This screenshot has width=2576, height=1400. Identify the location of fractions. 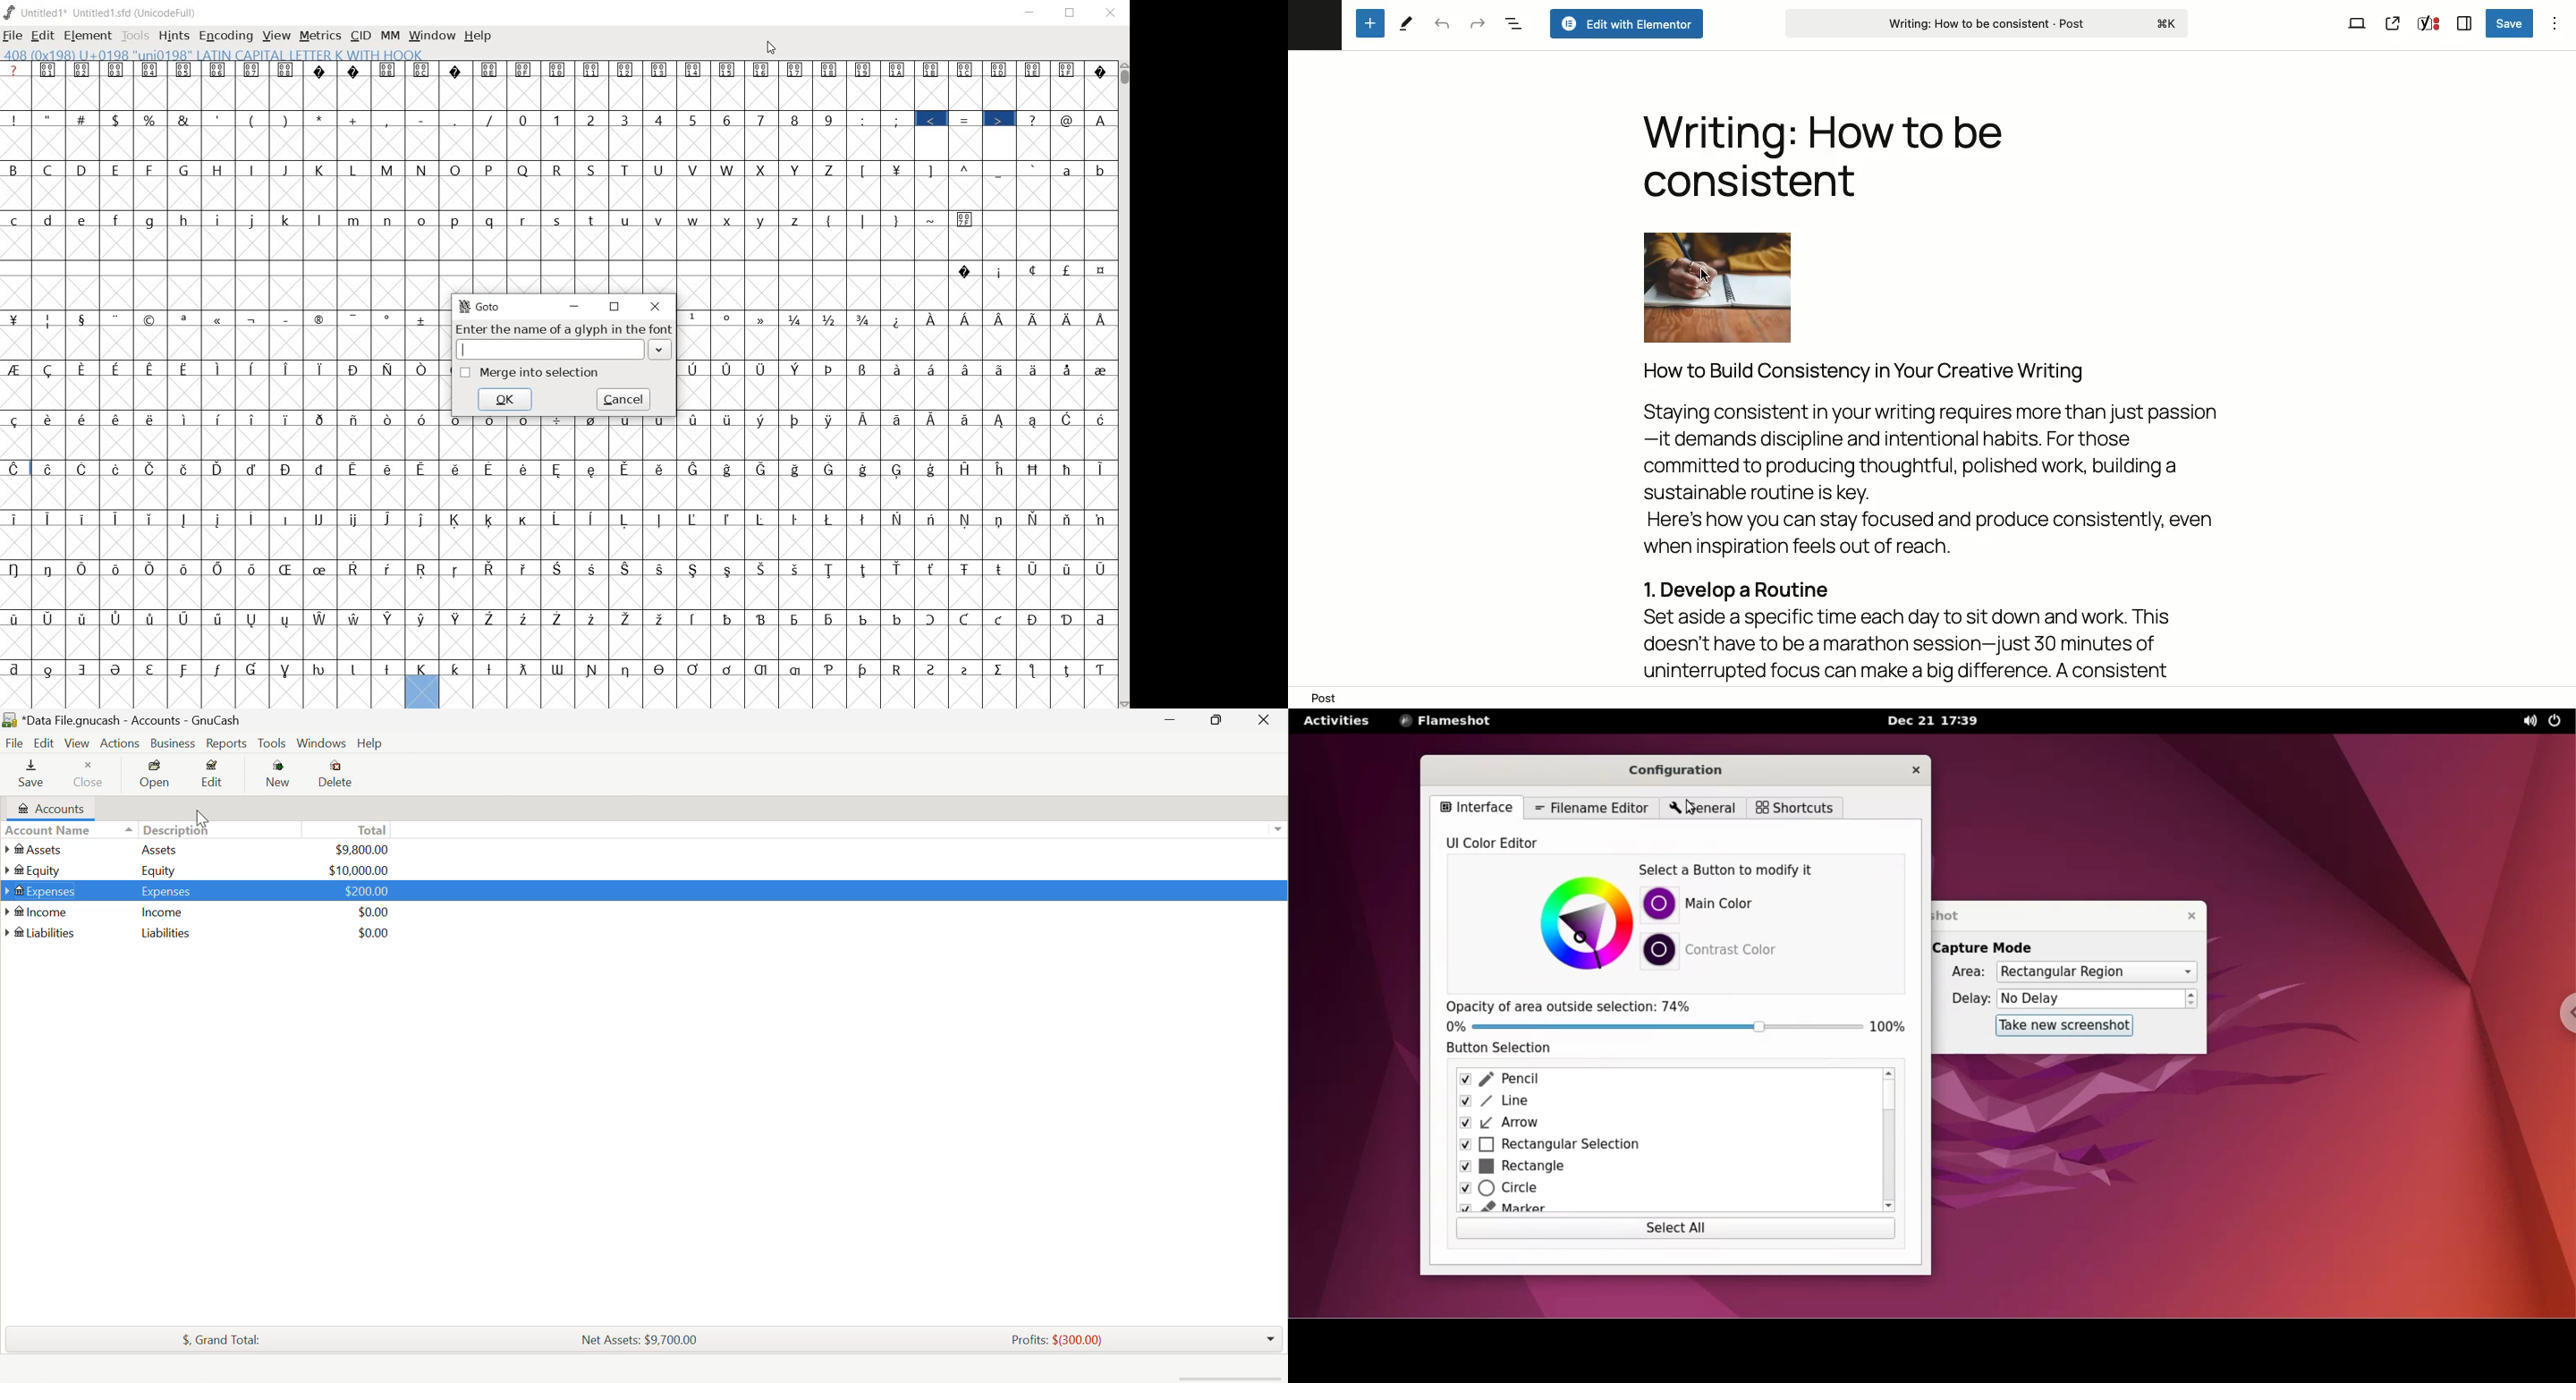
(833, 318).